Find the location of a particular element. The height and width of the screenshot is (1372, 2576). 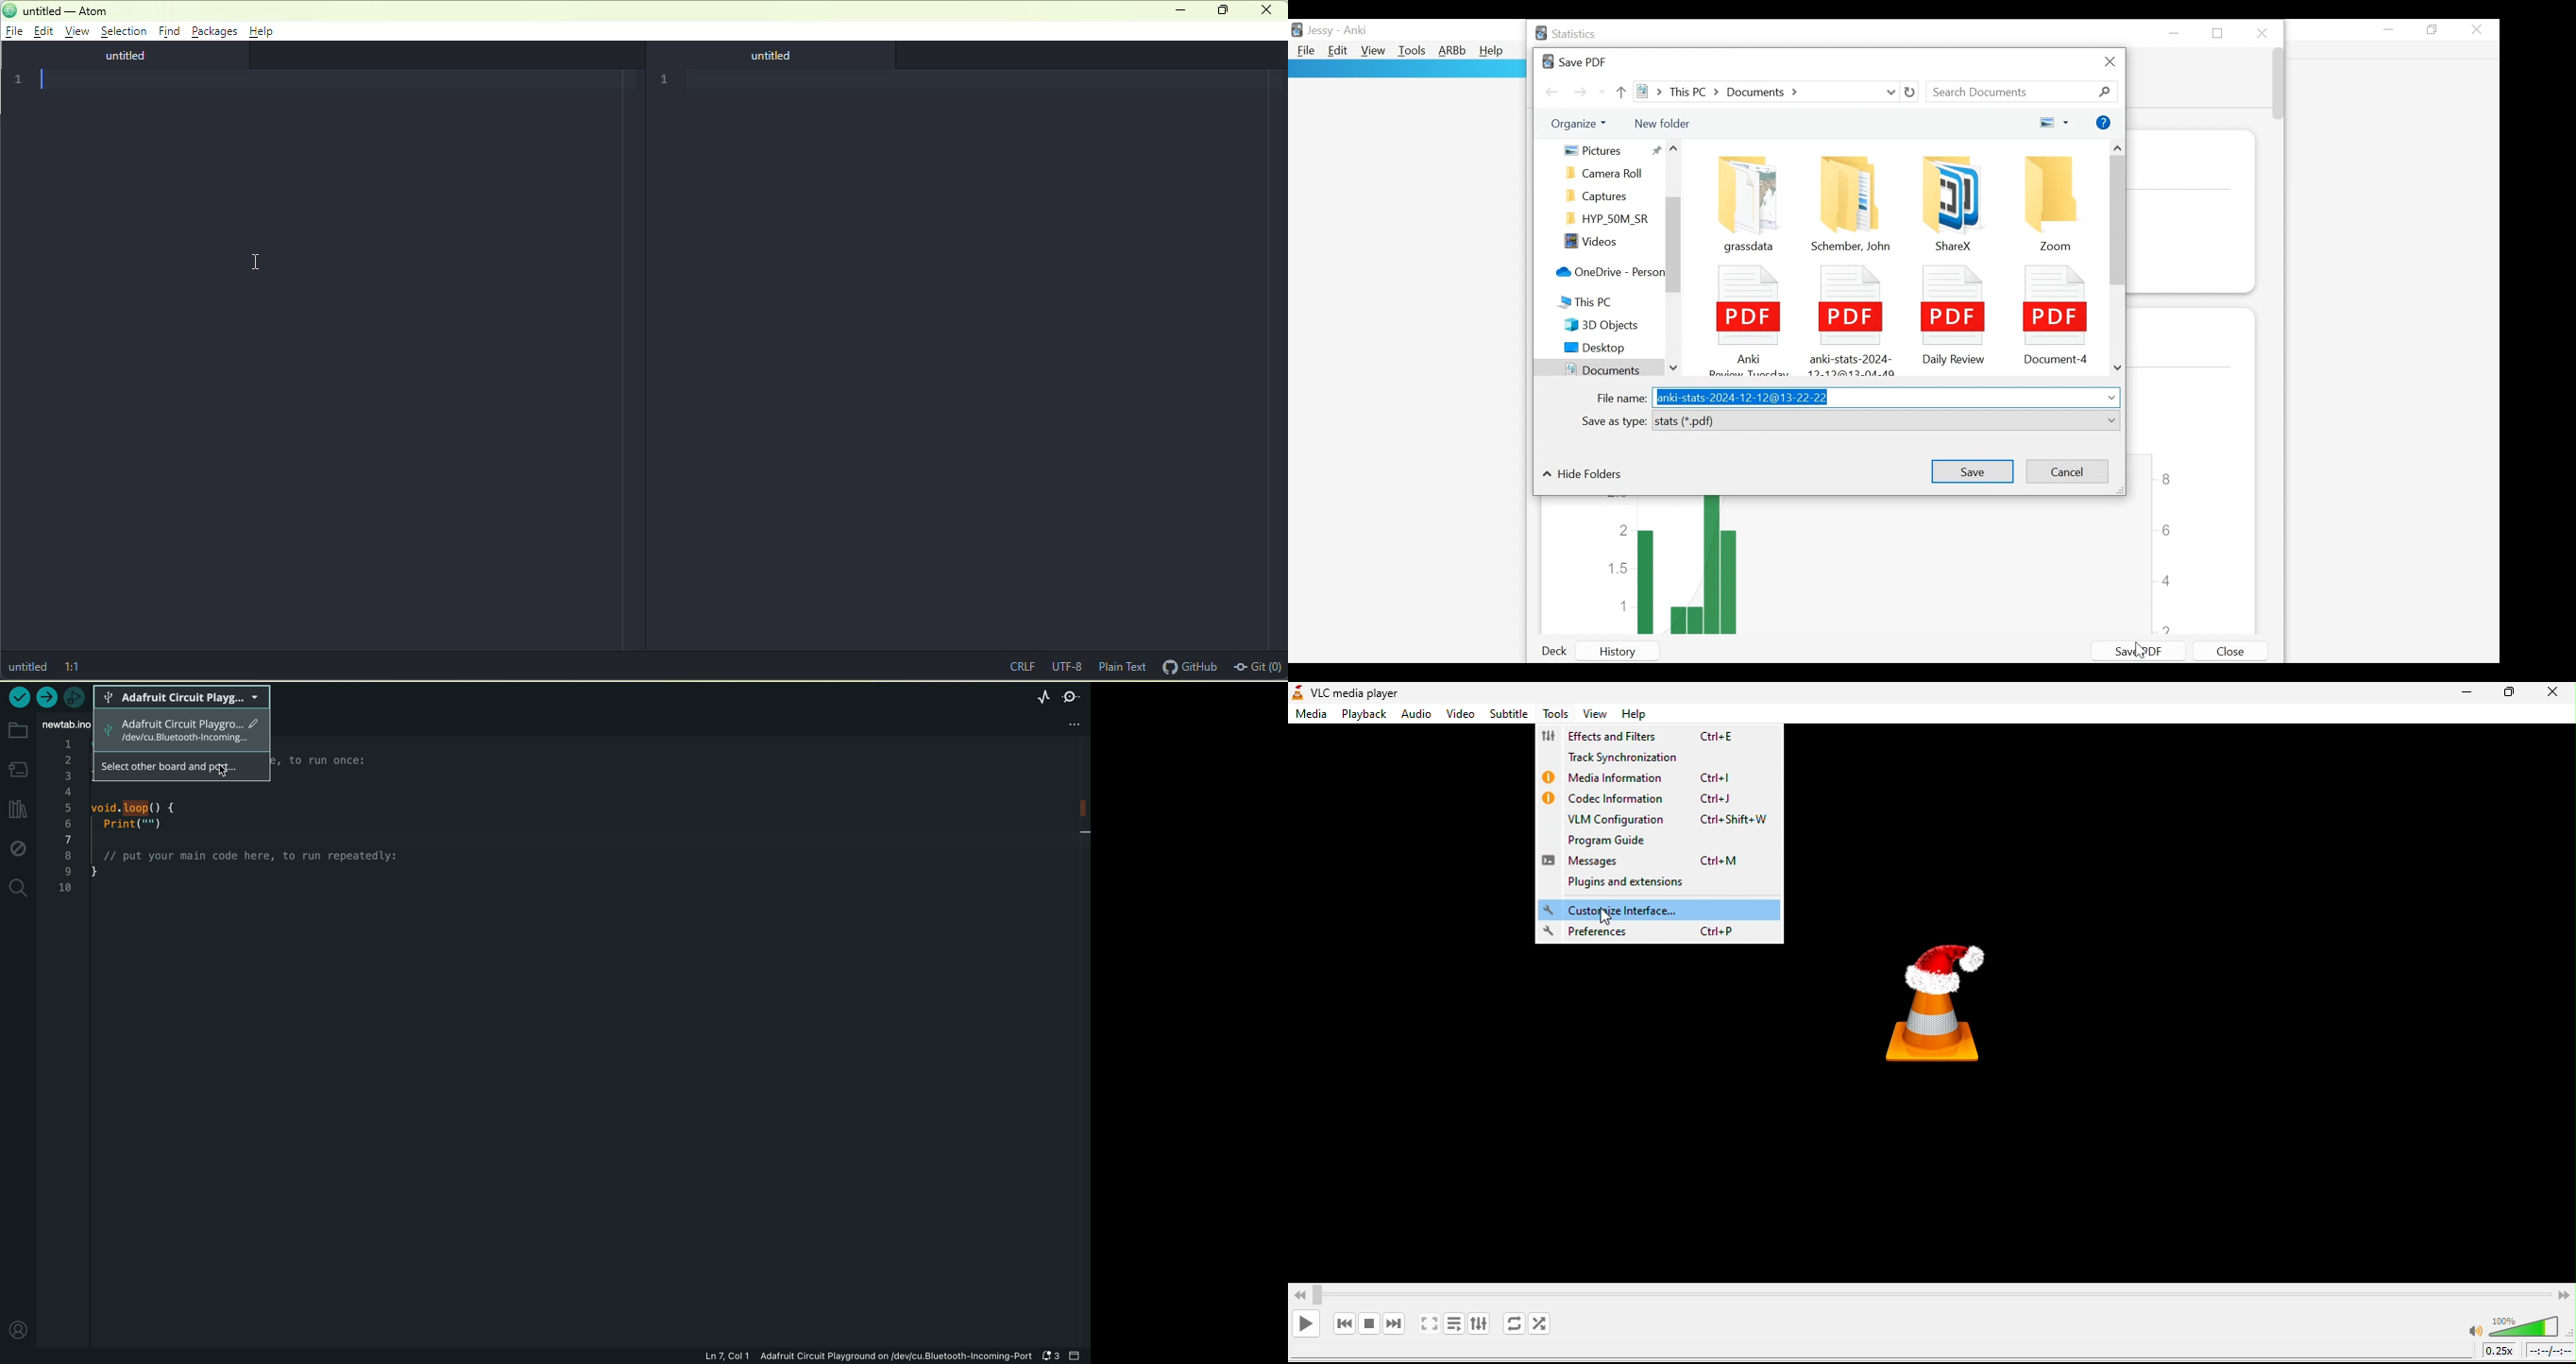

close is located at coordinates (2553, 693).